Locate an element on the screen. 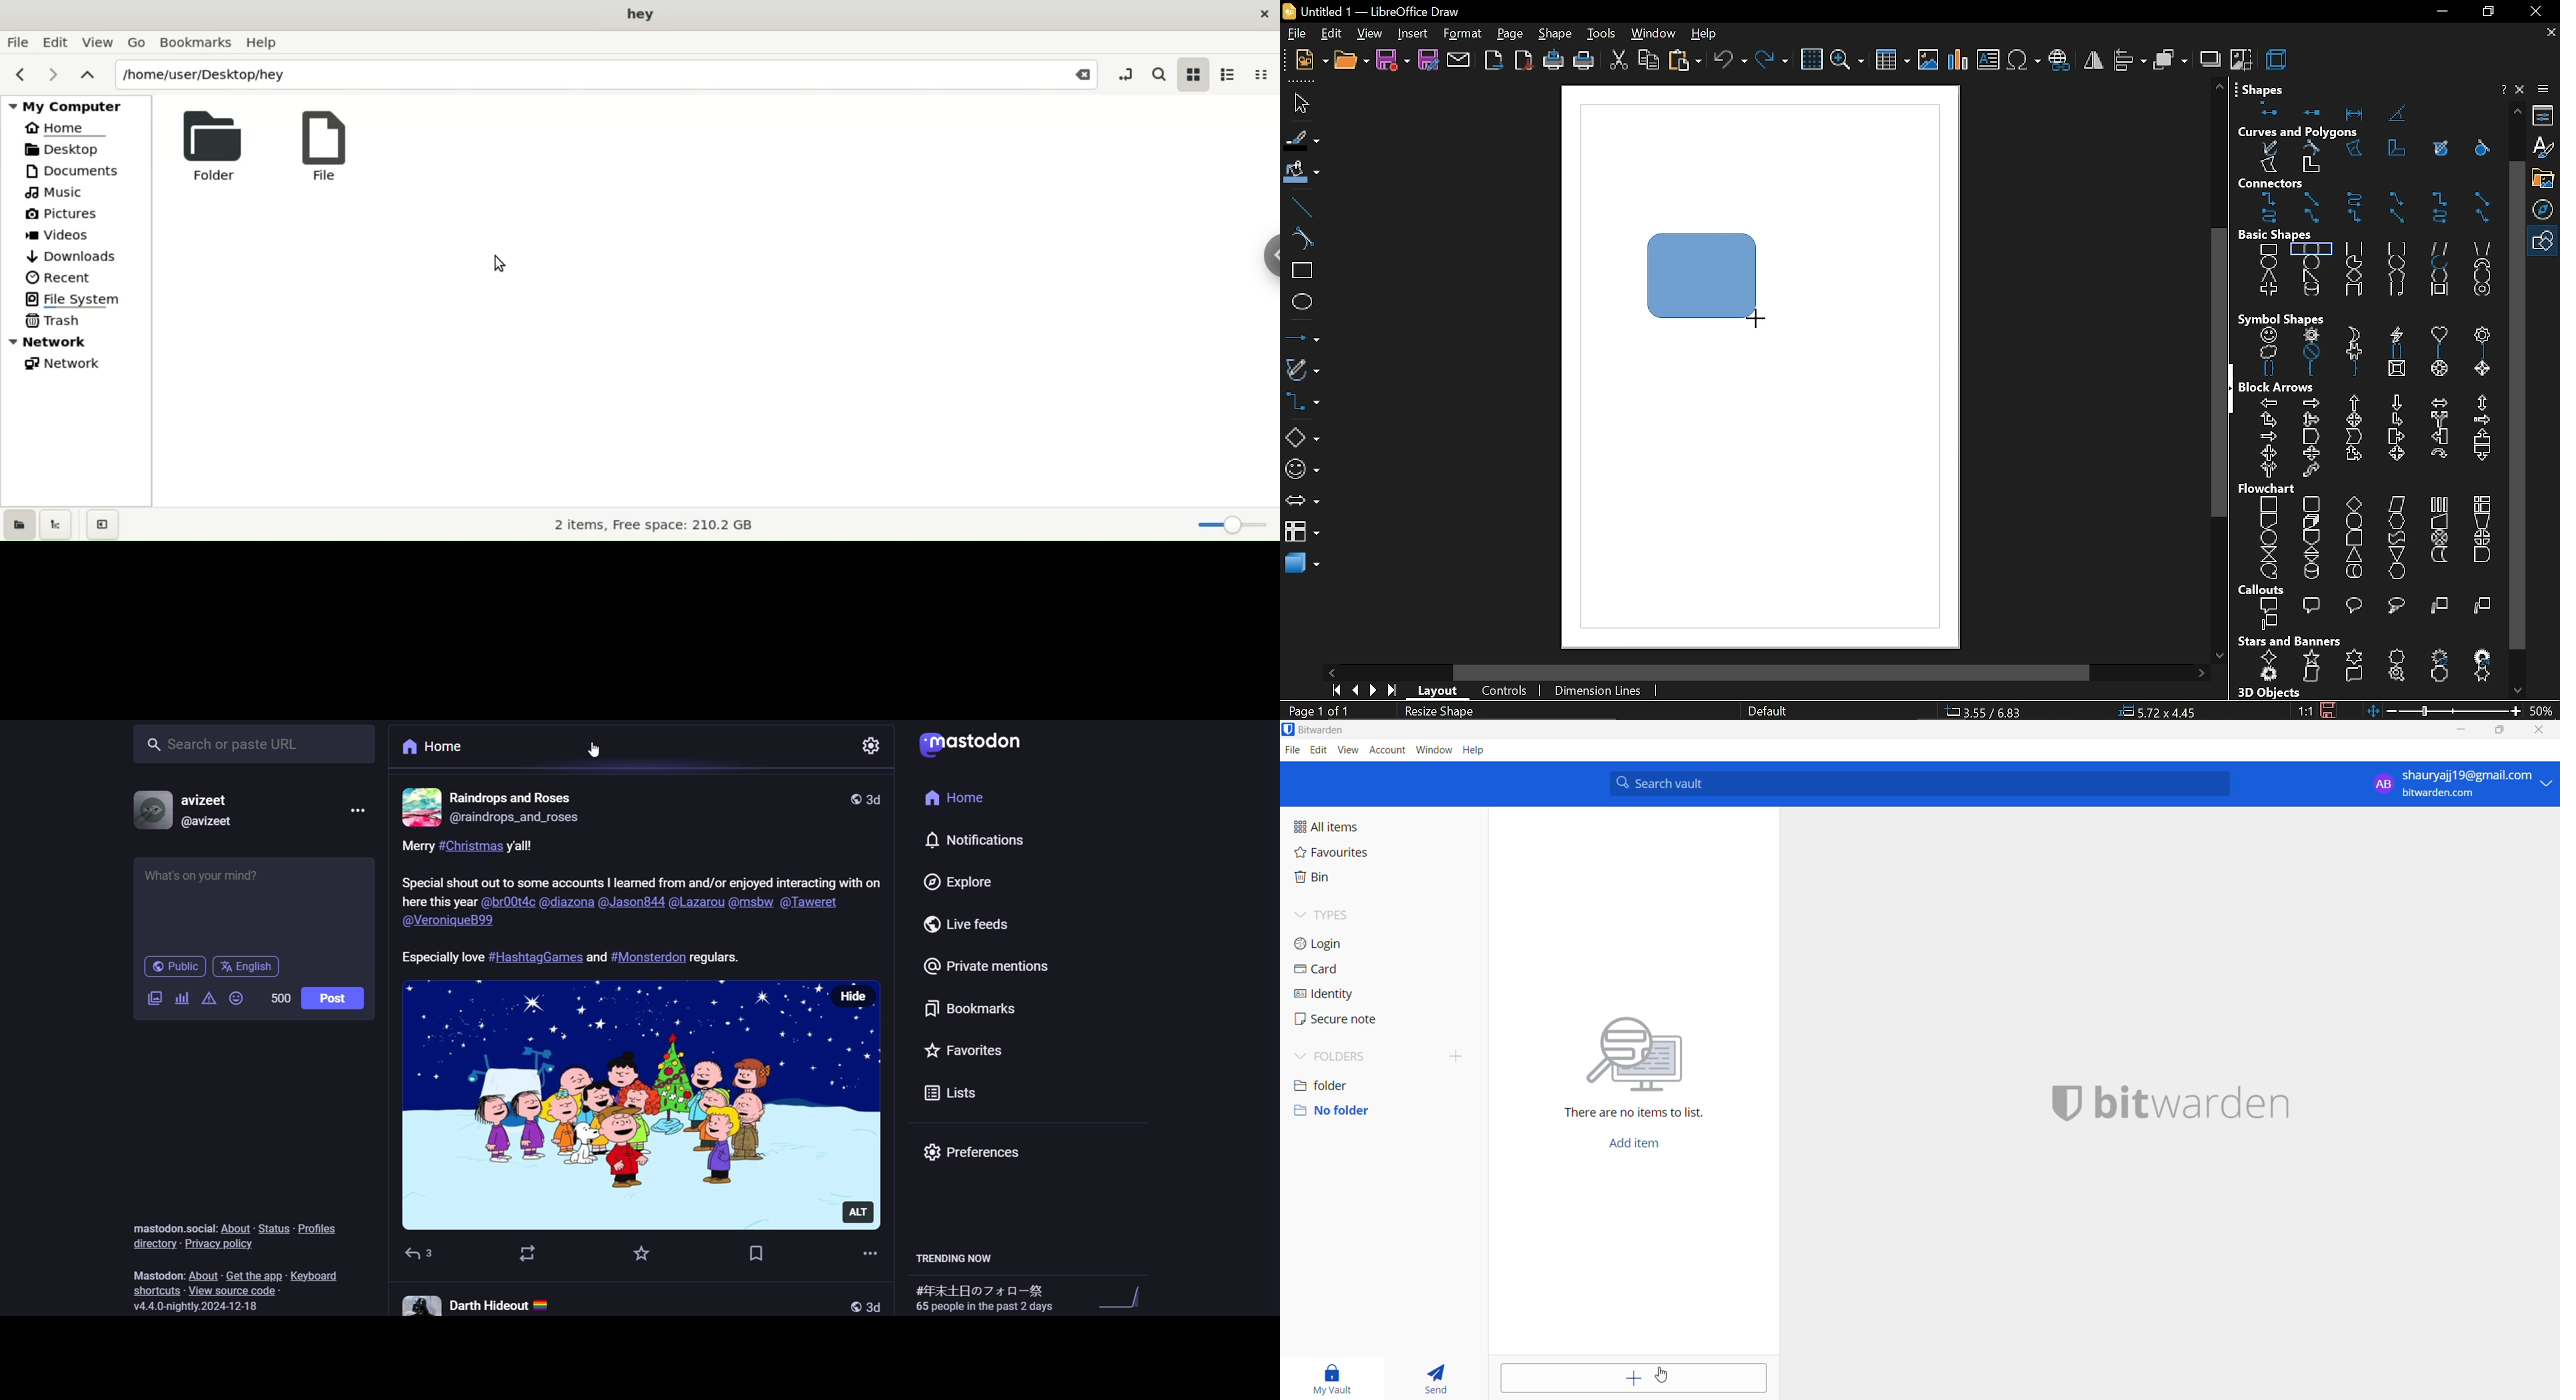 Image resolution: width=2576 pixels, height=1400 pixels. cut is located at coordinates (1619, 63).